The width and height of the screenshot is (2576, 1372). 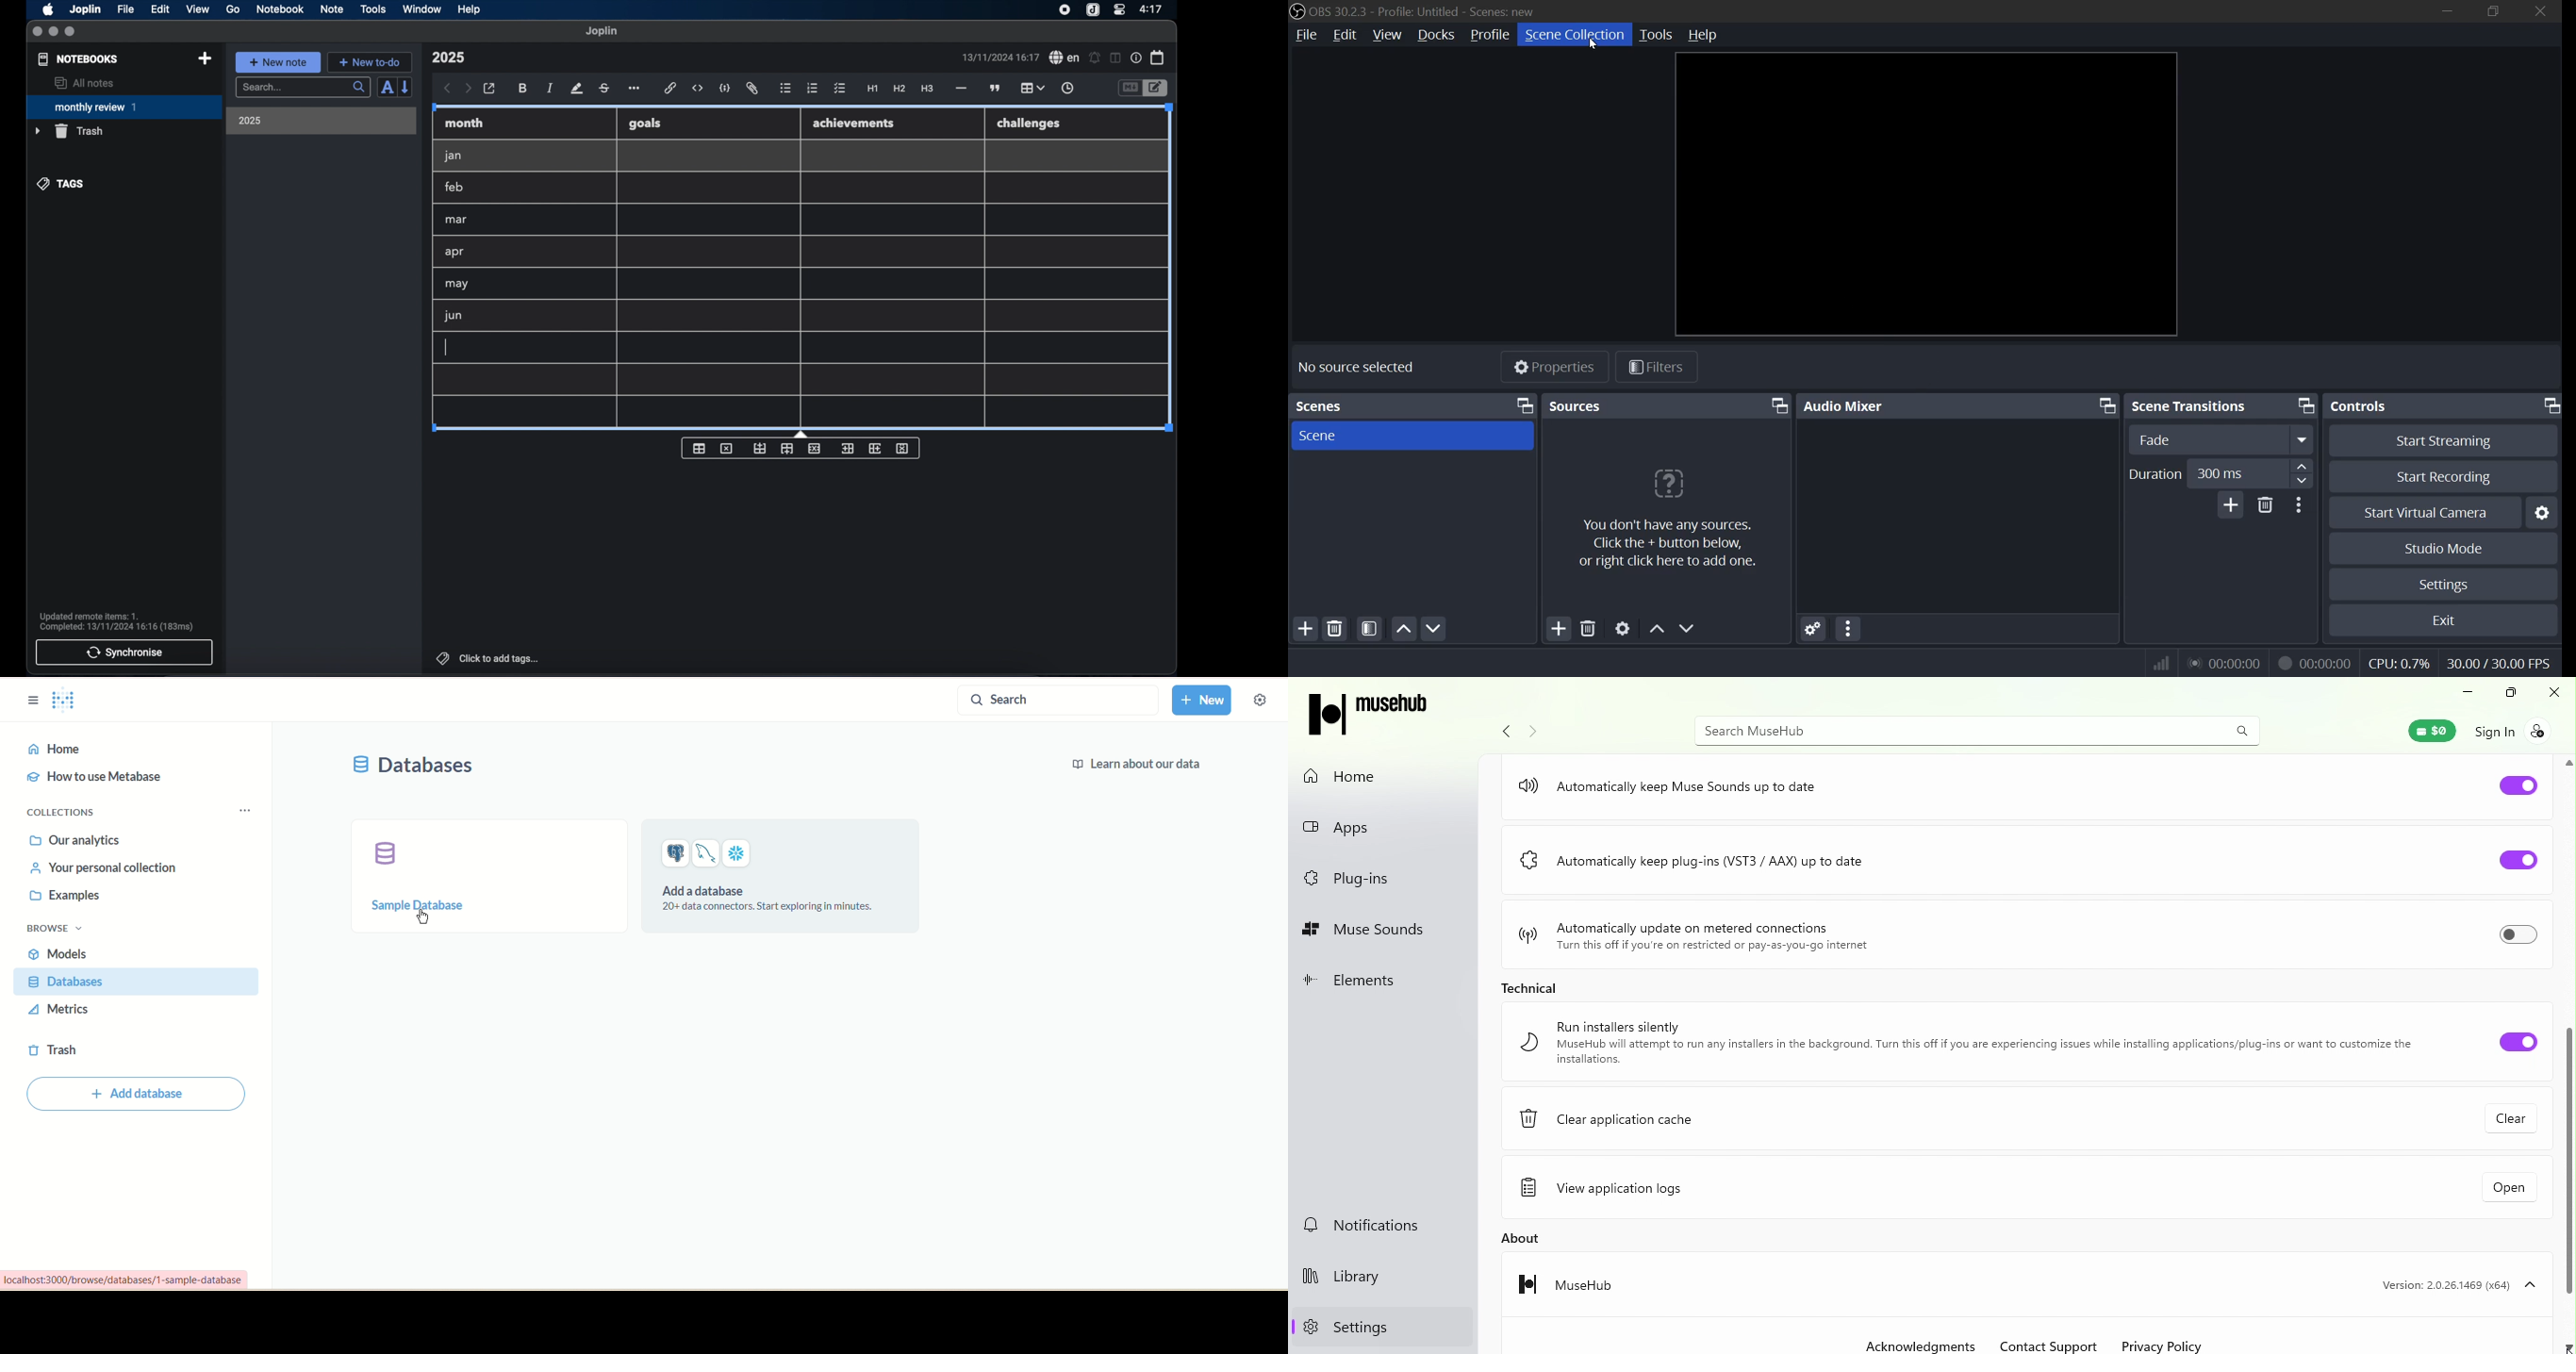 What do you see at coordinates (1775, 406) in the screenshot?
I see `bring front` at bounding box center [1775, 406].